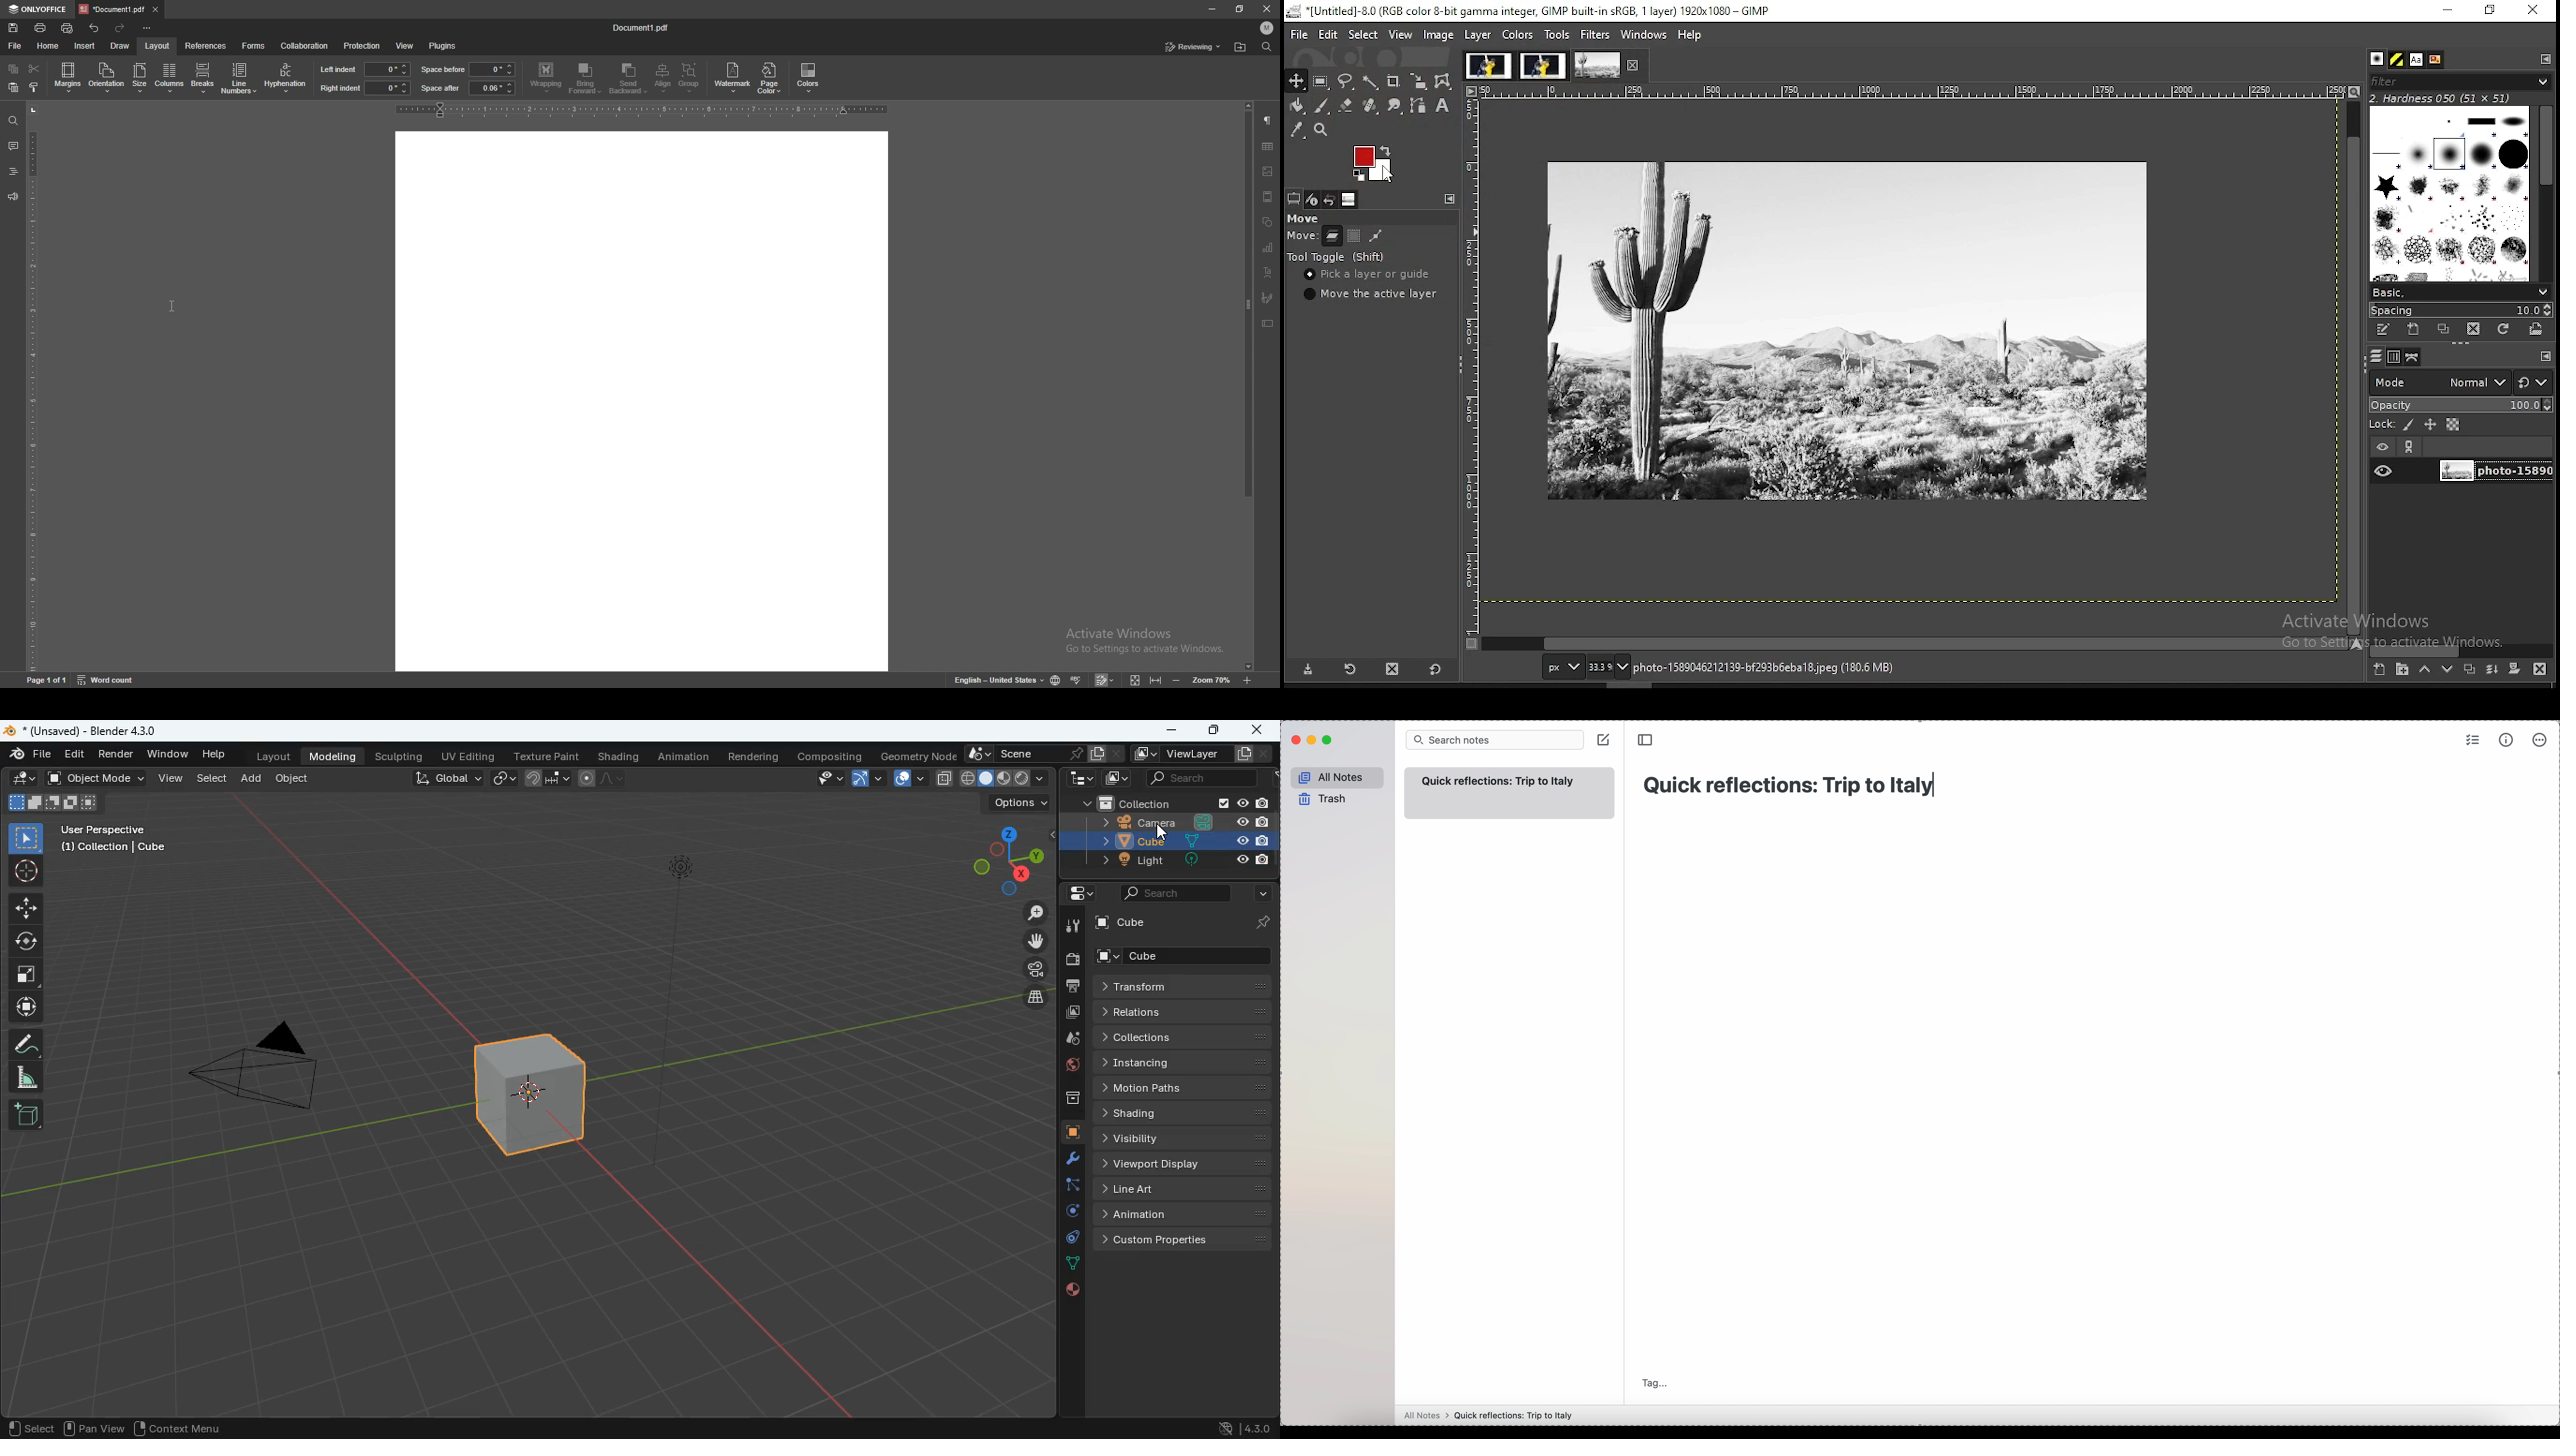 This screenshot has height=1456, width=2576. Describe the element at coordinates (1068, 1040) in the screenshot. I see `drop` at that location.